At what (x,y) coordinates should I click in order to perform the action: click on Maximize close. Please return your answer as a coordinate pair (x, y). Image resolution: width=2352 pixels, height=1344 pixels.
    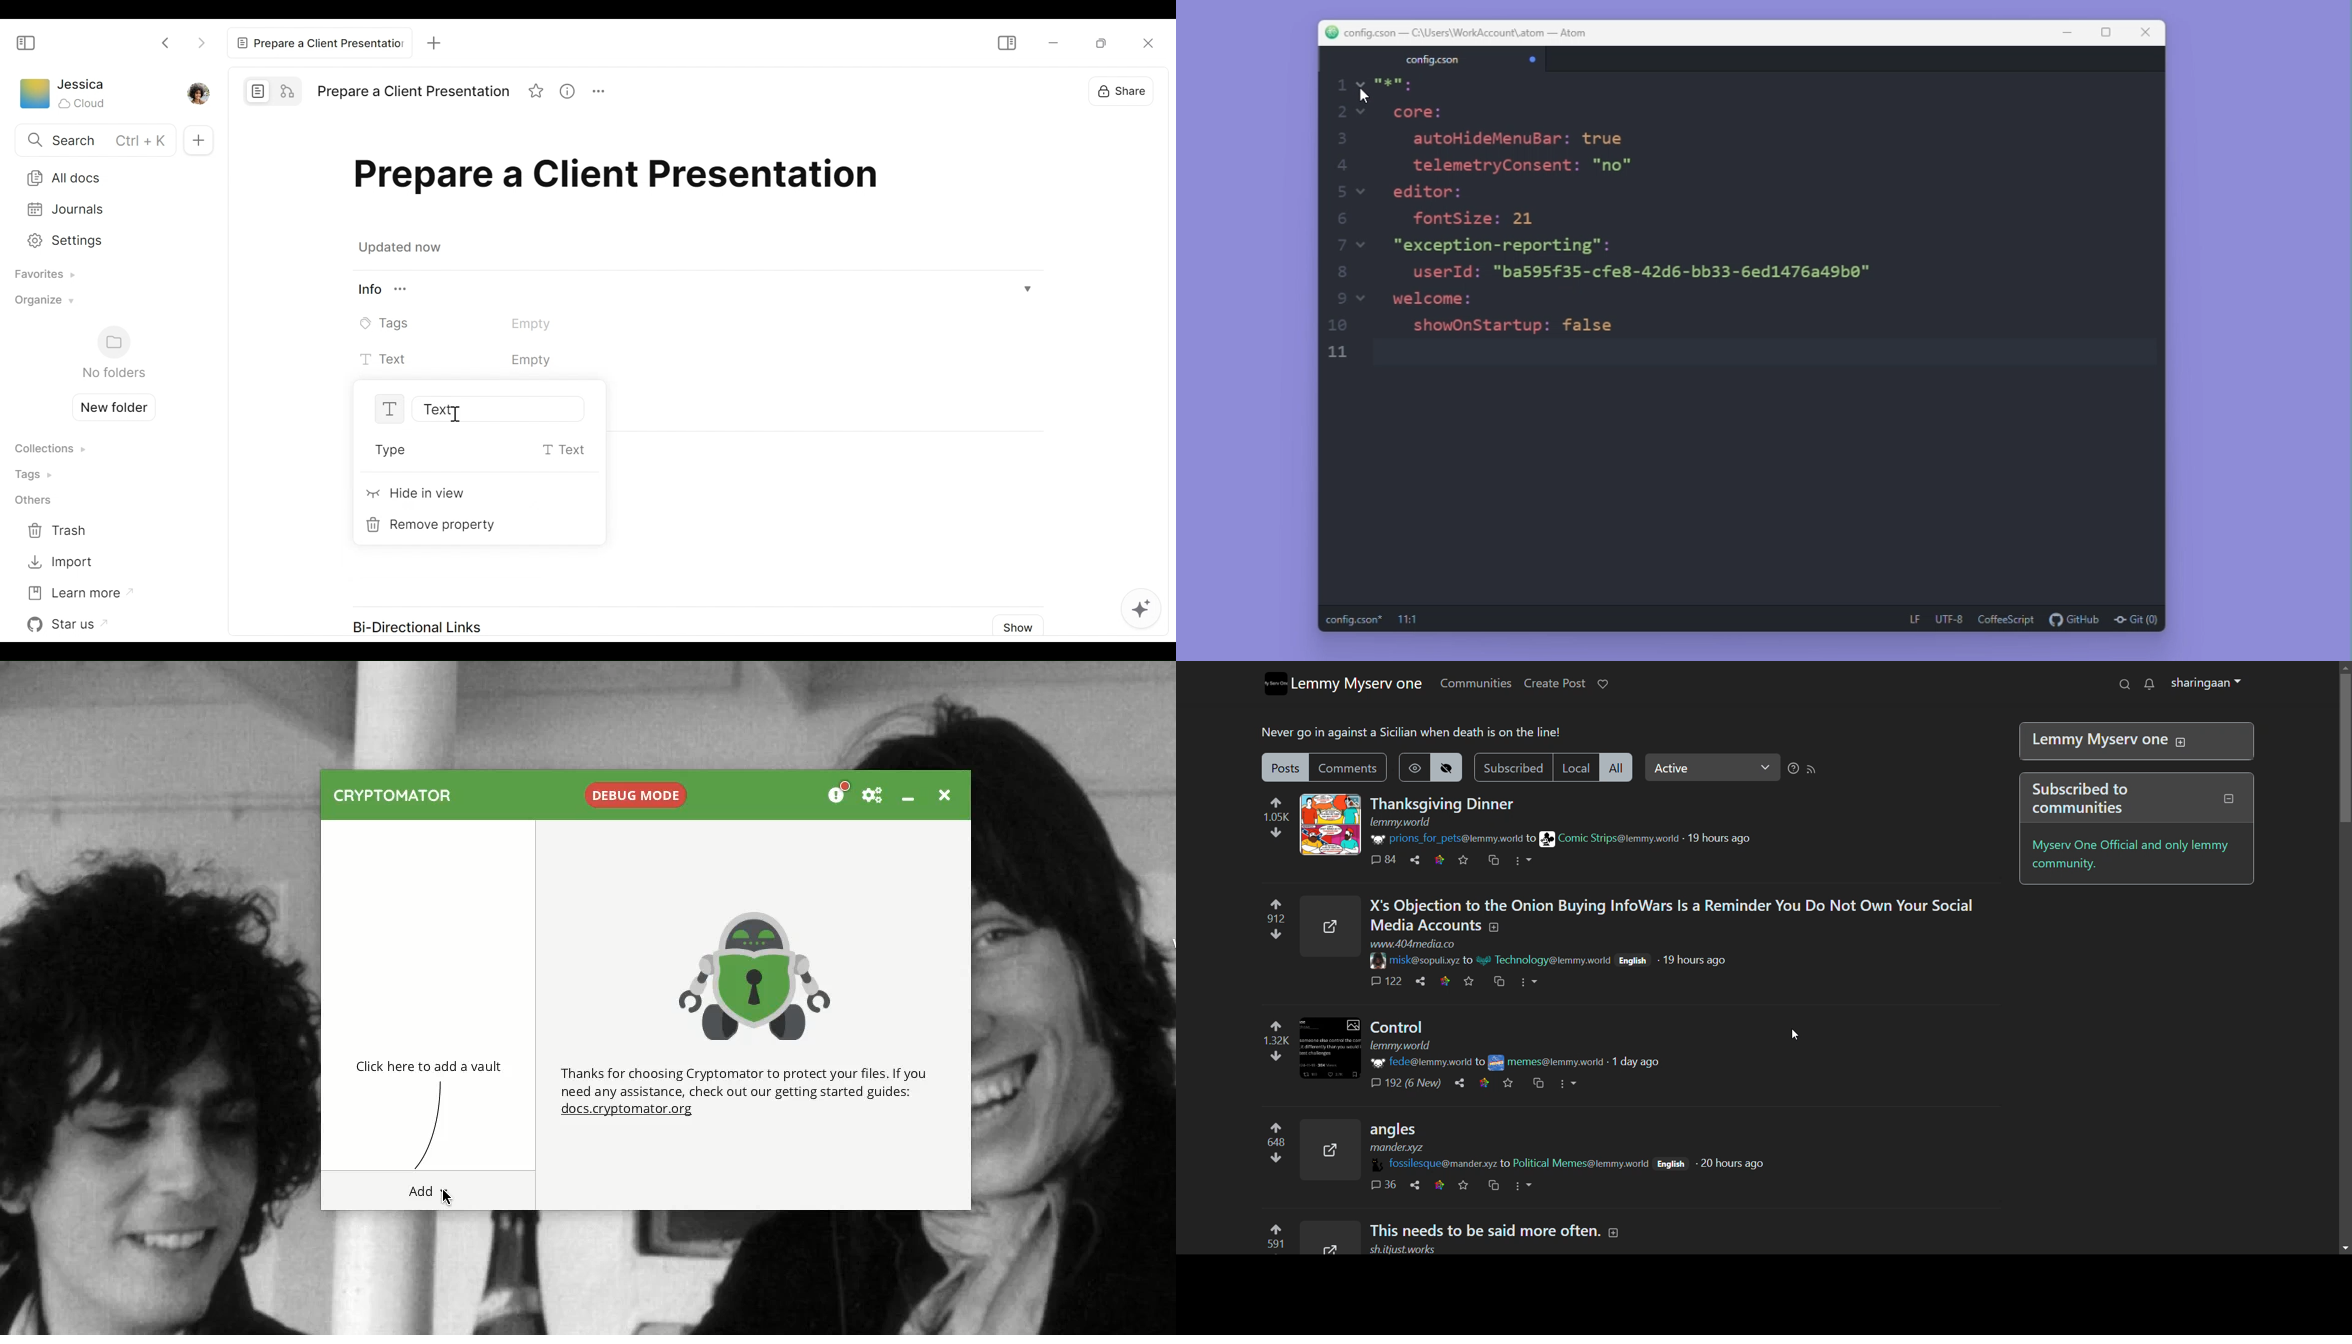
    Looking at the image, I should click on (2144, 33).